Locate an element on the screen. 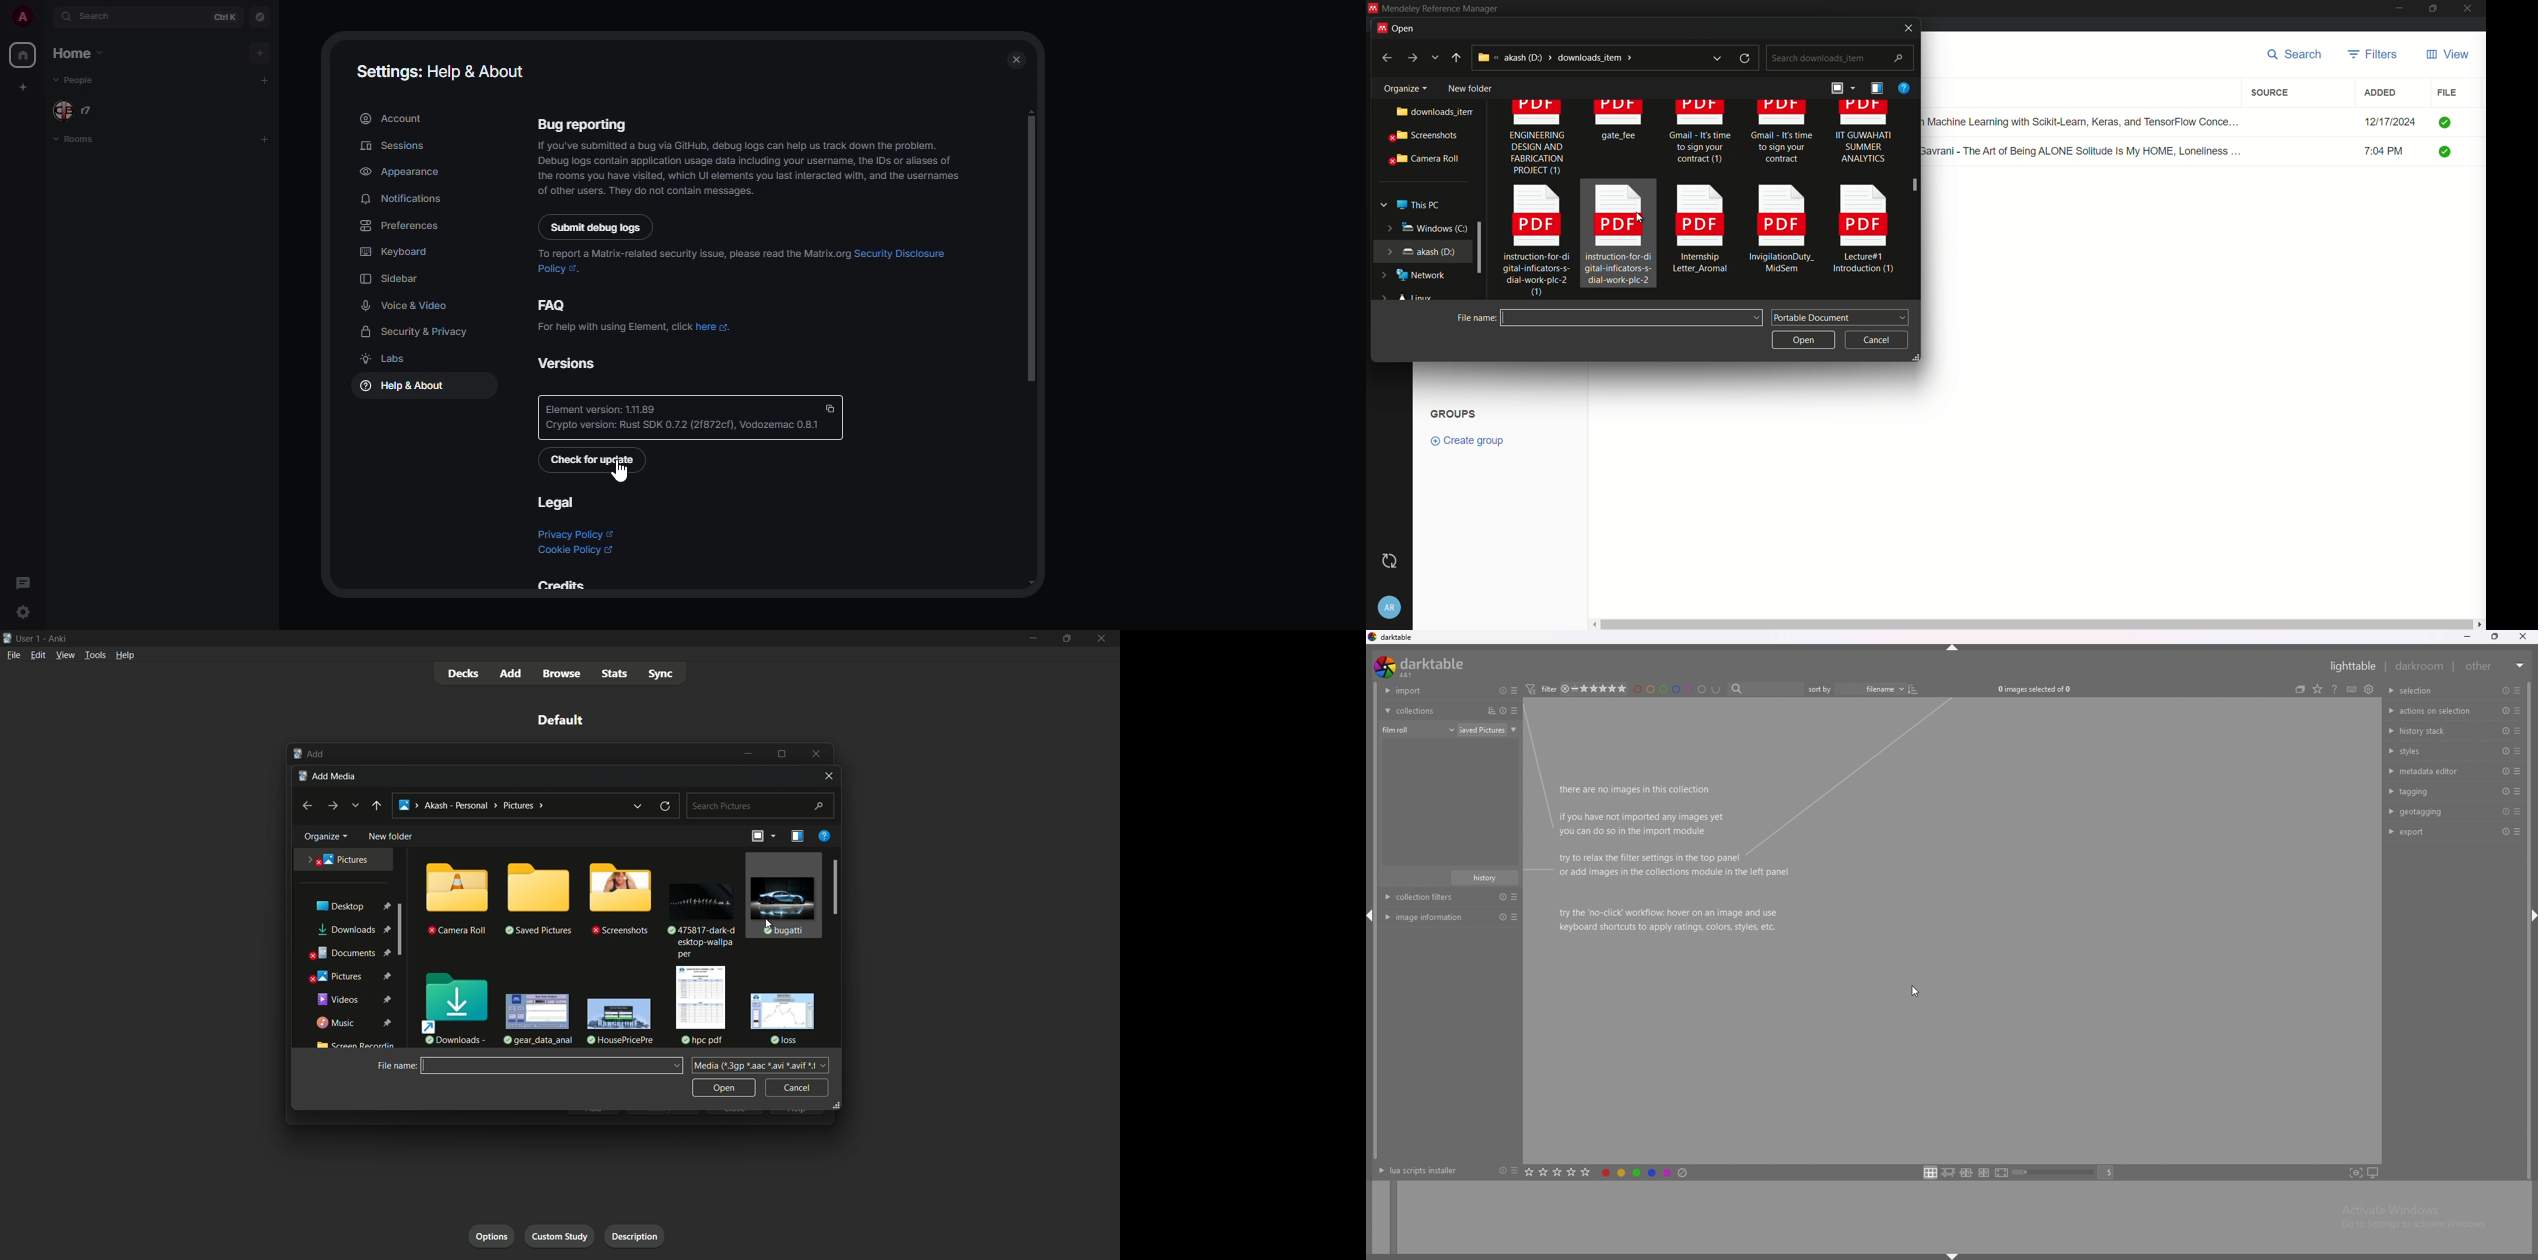 This screenshot has height=1260, width=2548. close is located at coordinates (2471, 9).